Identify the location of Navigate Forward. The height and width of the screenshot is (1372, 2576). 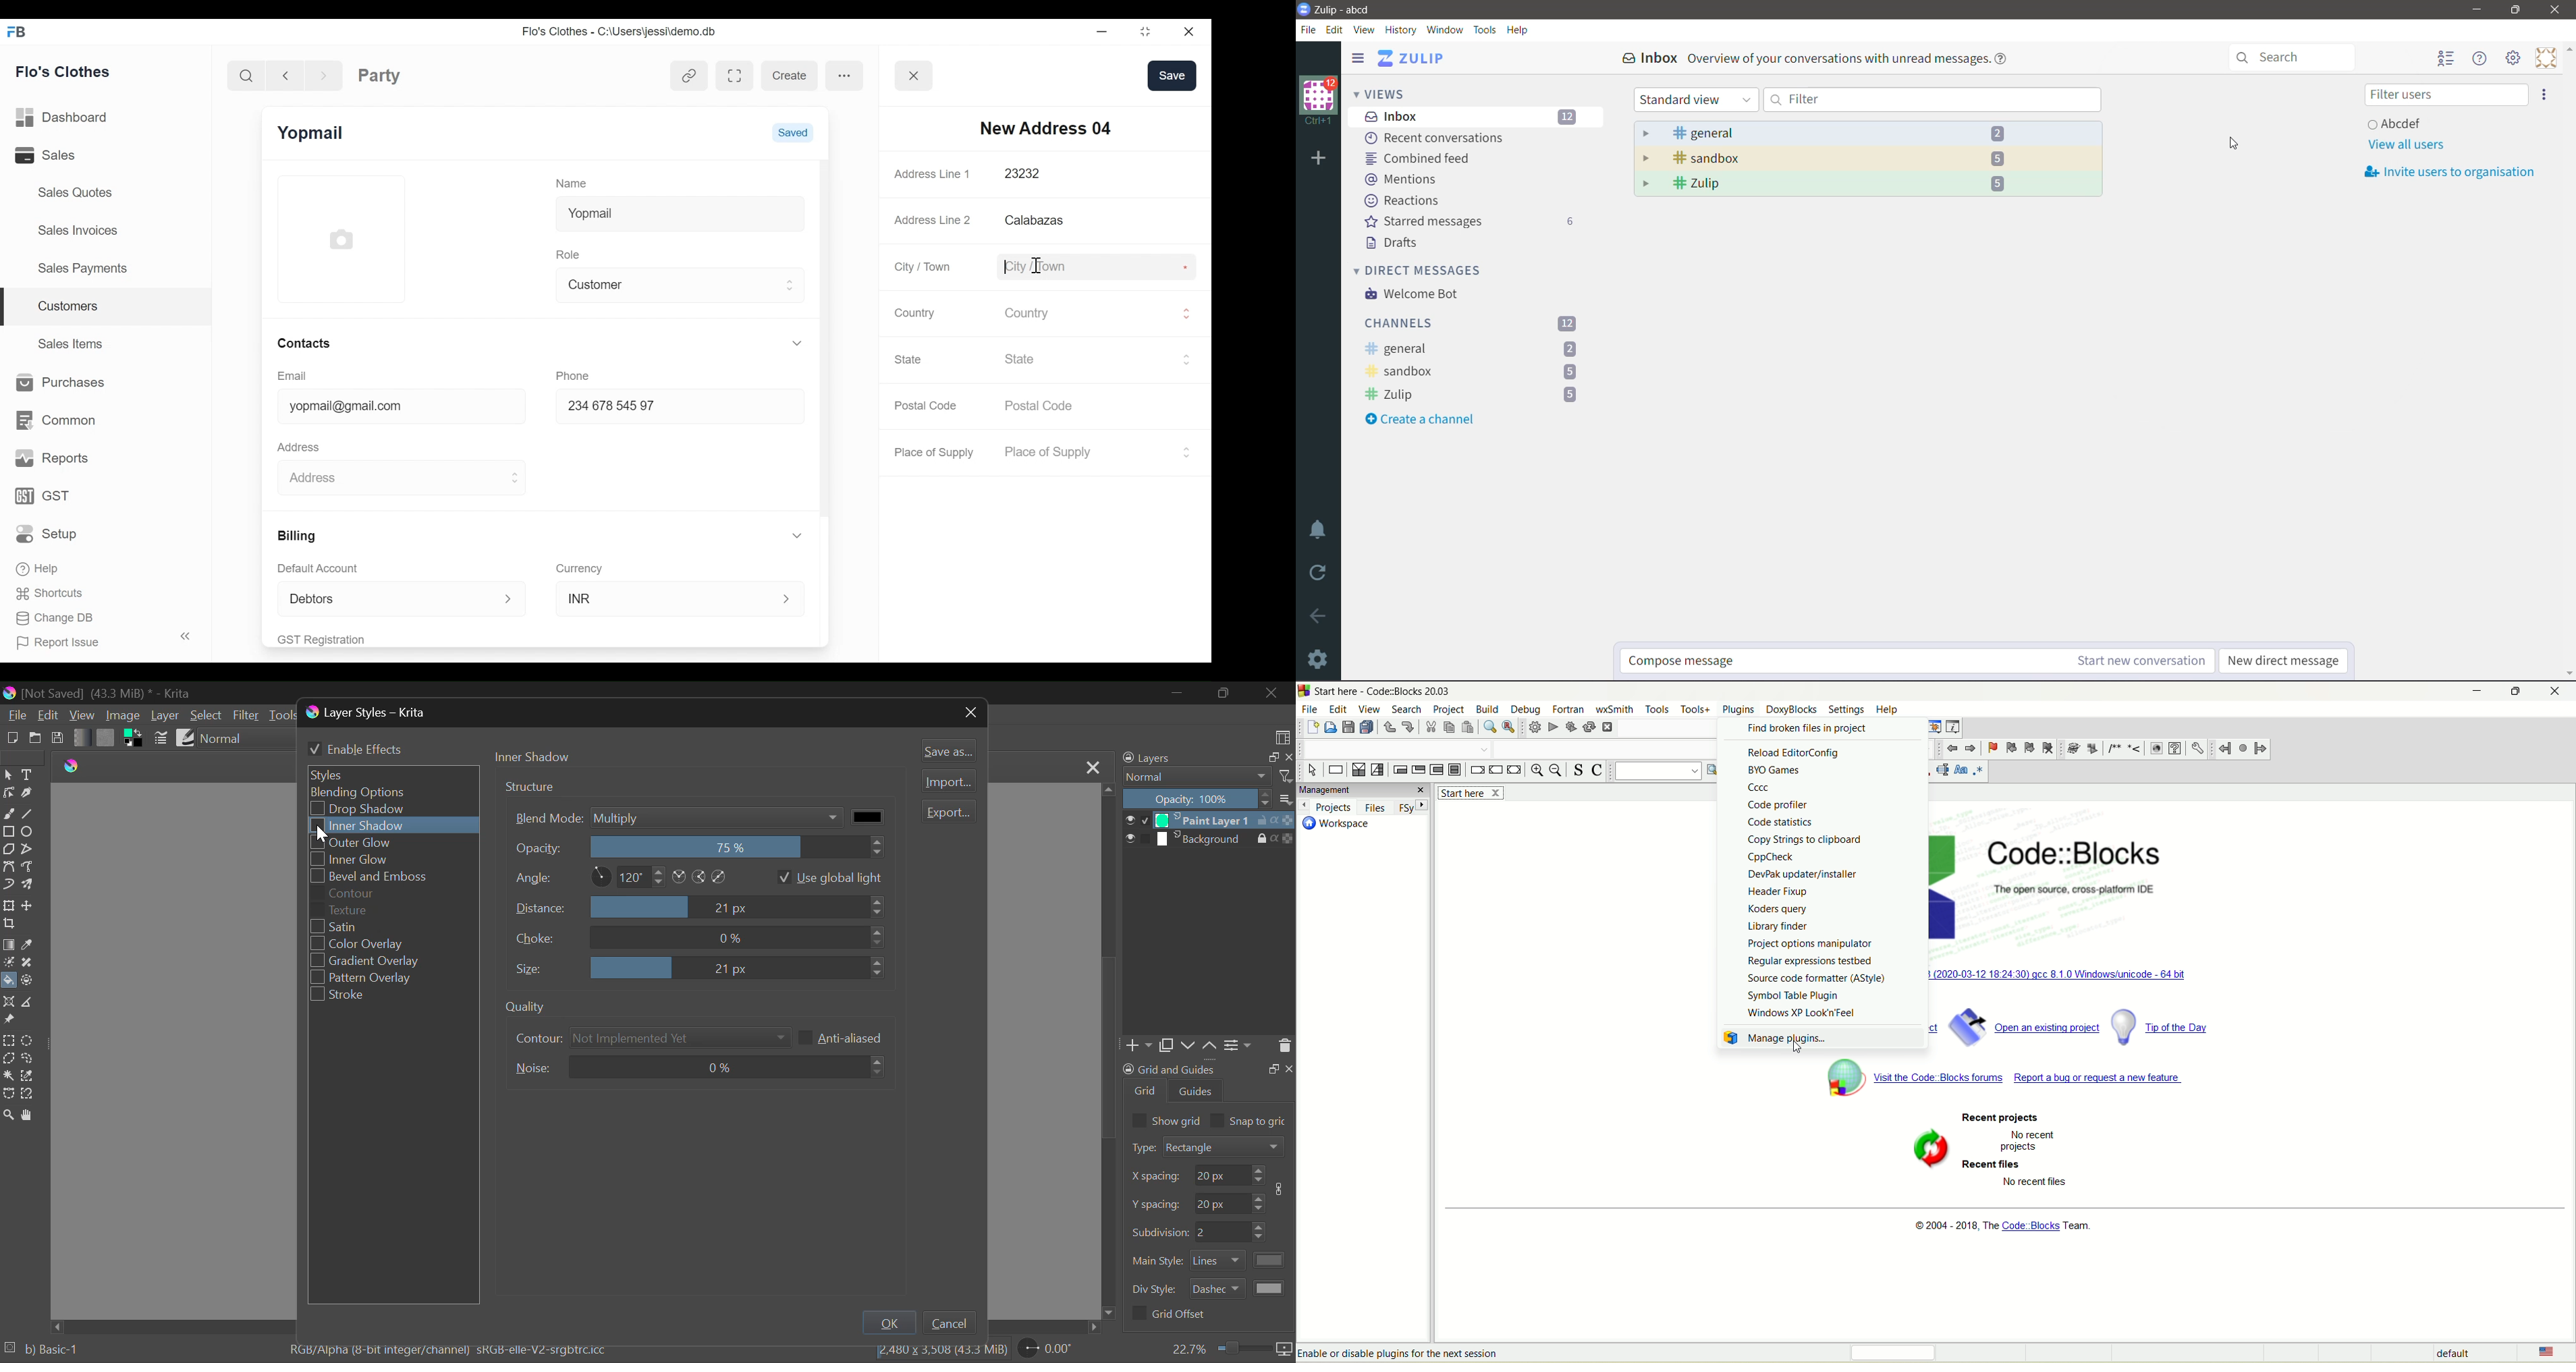
(324, 74).